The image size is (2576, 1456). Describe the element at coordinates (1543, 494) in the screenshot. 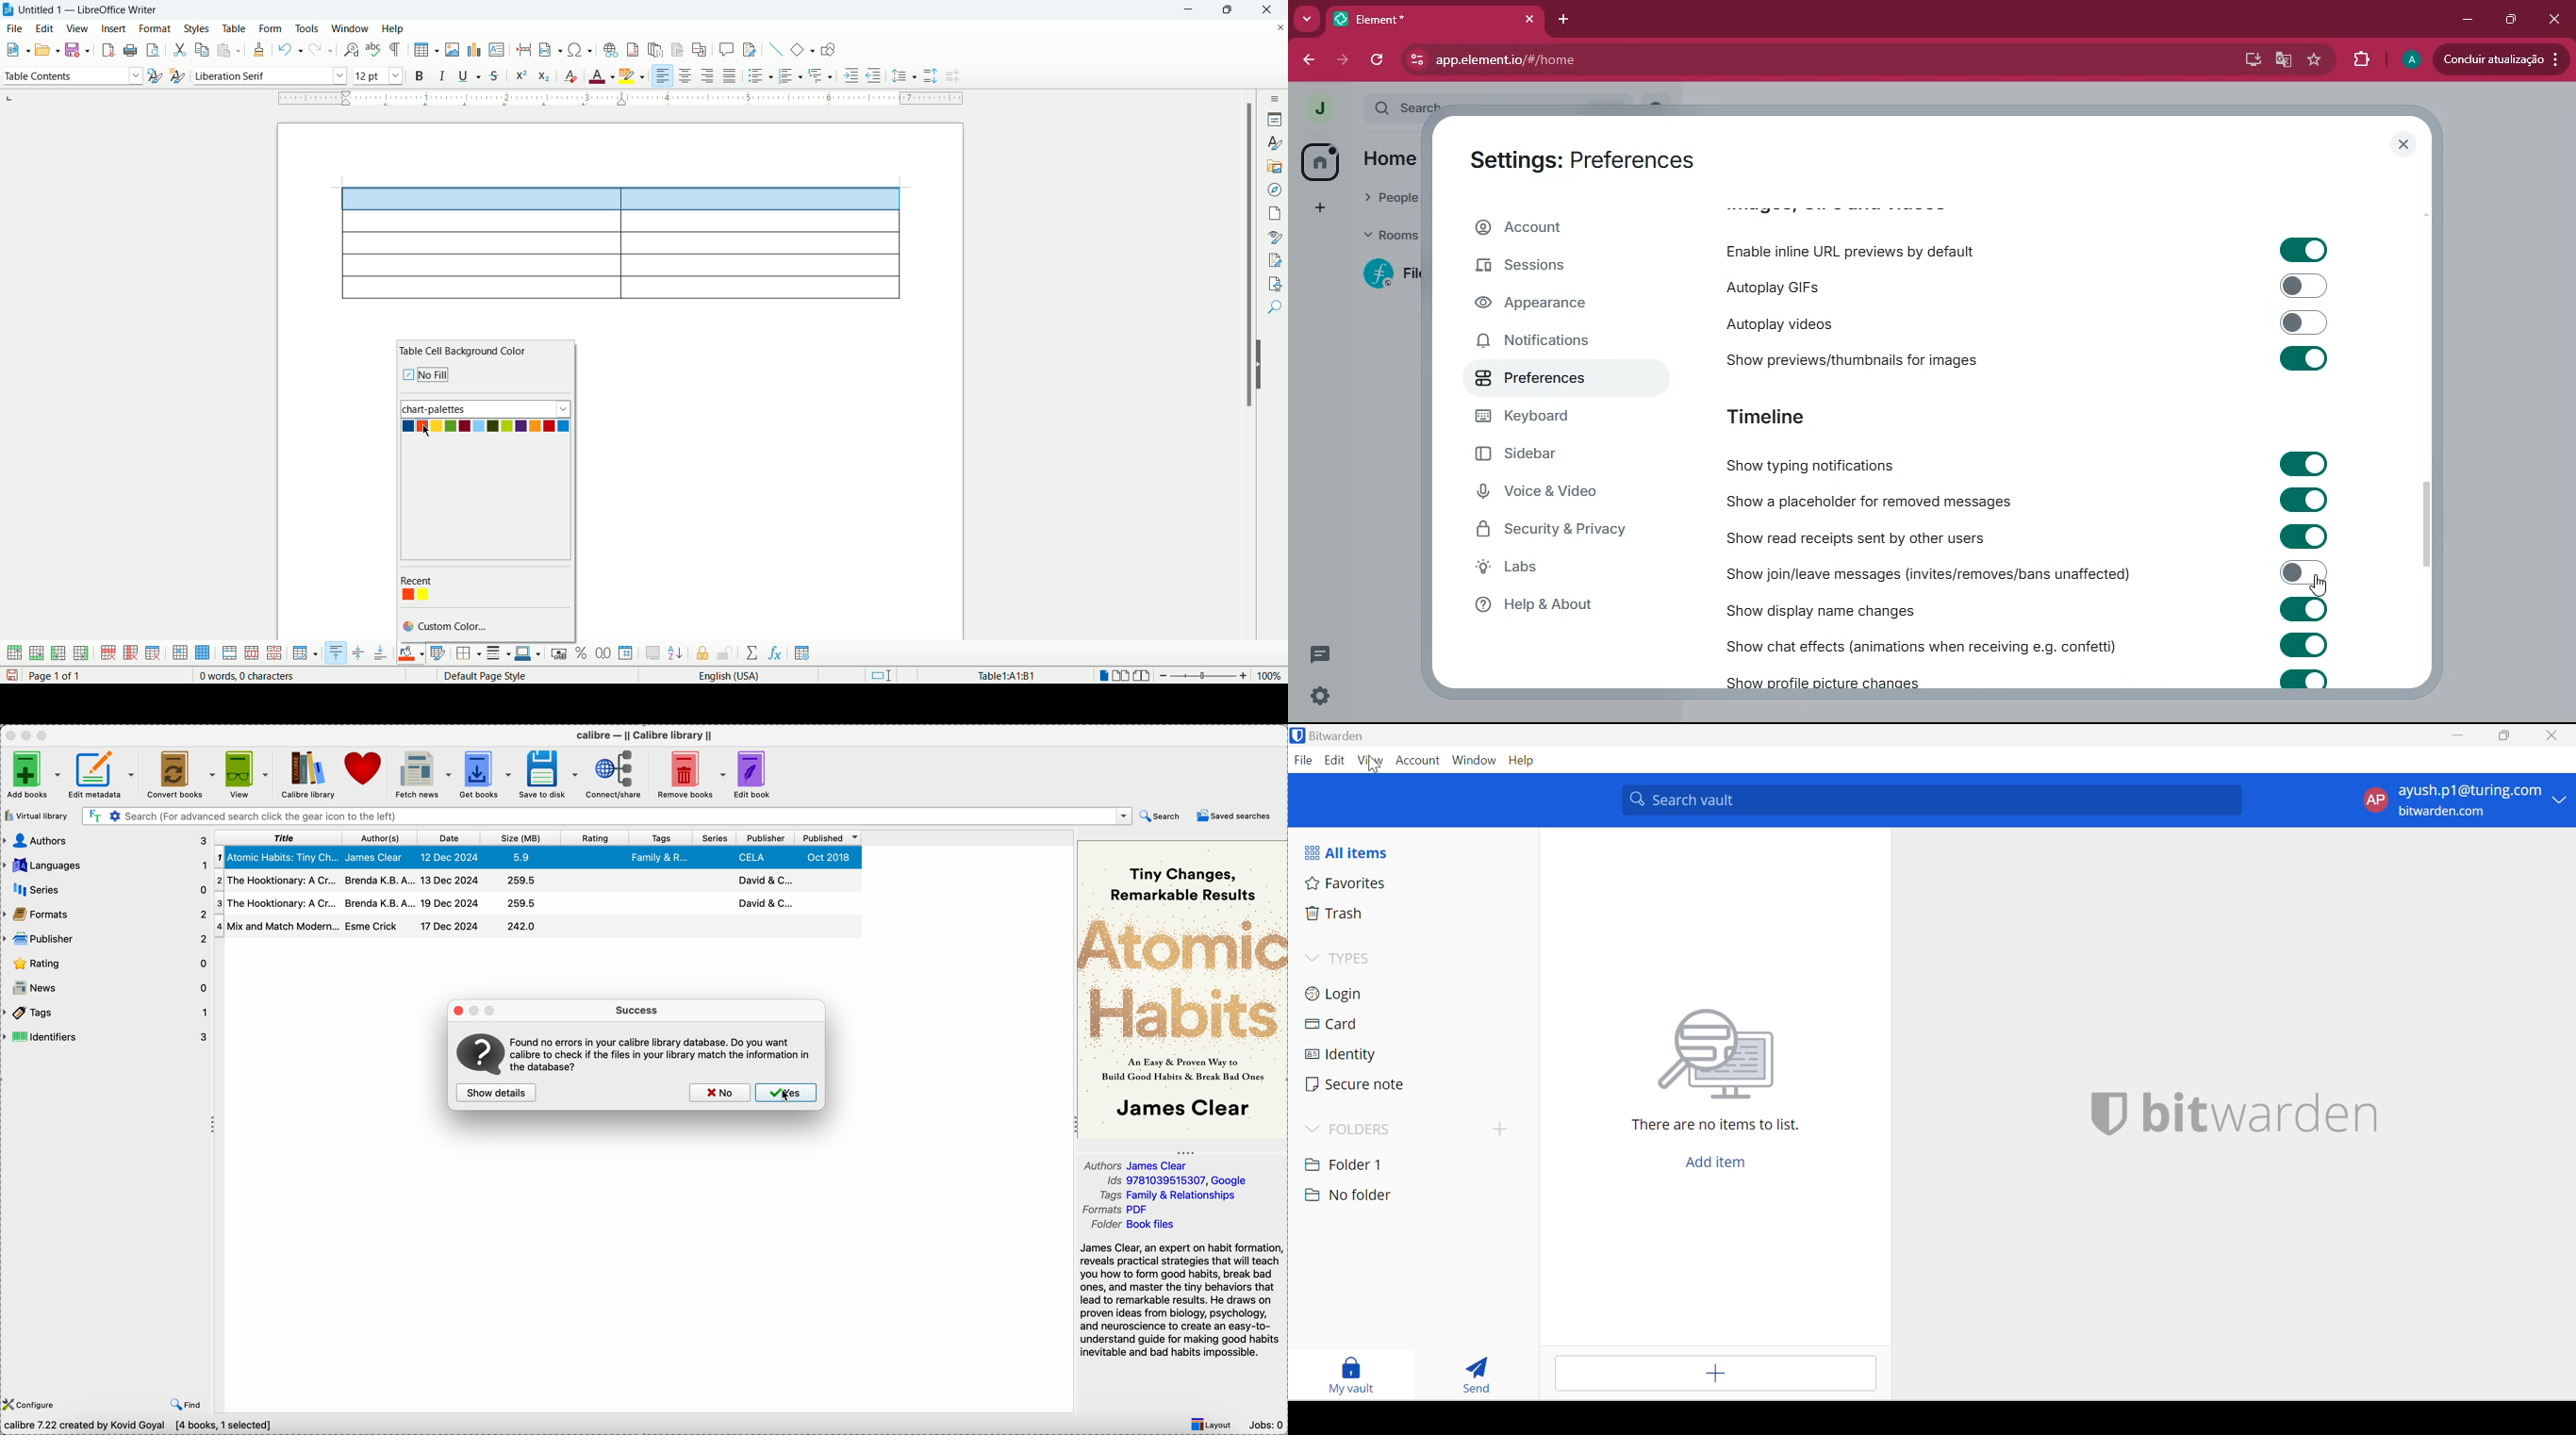

I see `voice & video` at that location.